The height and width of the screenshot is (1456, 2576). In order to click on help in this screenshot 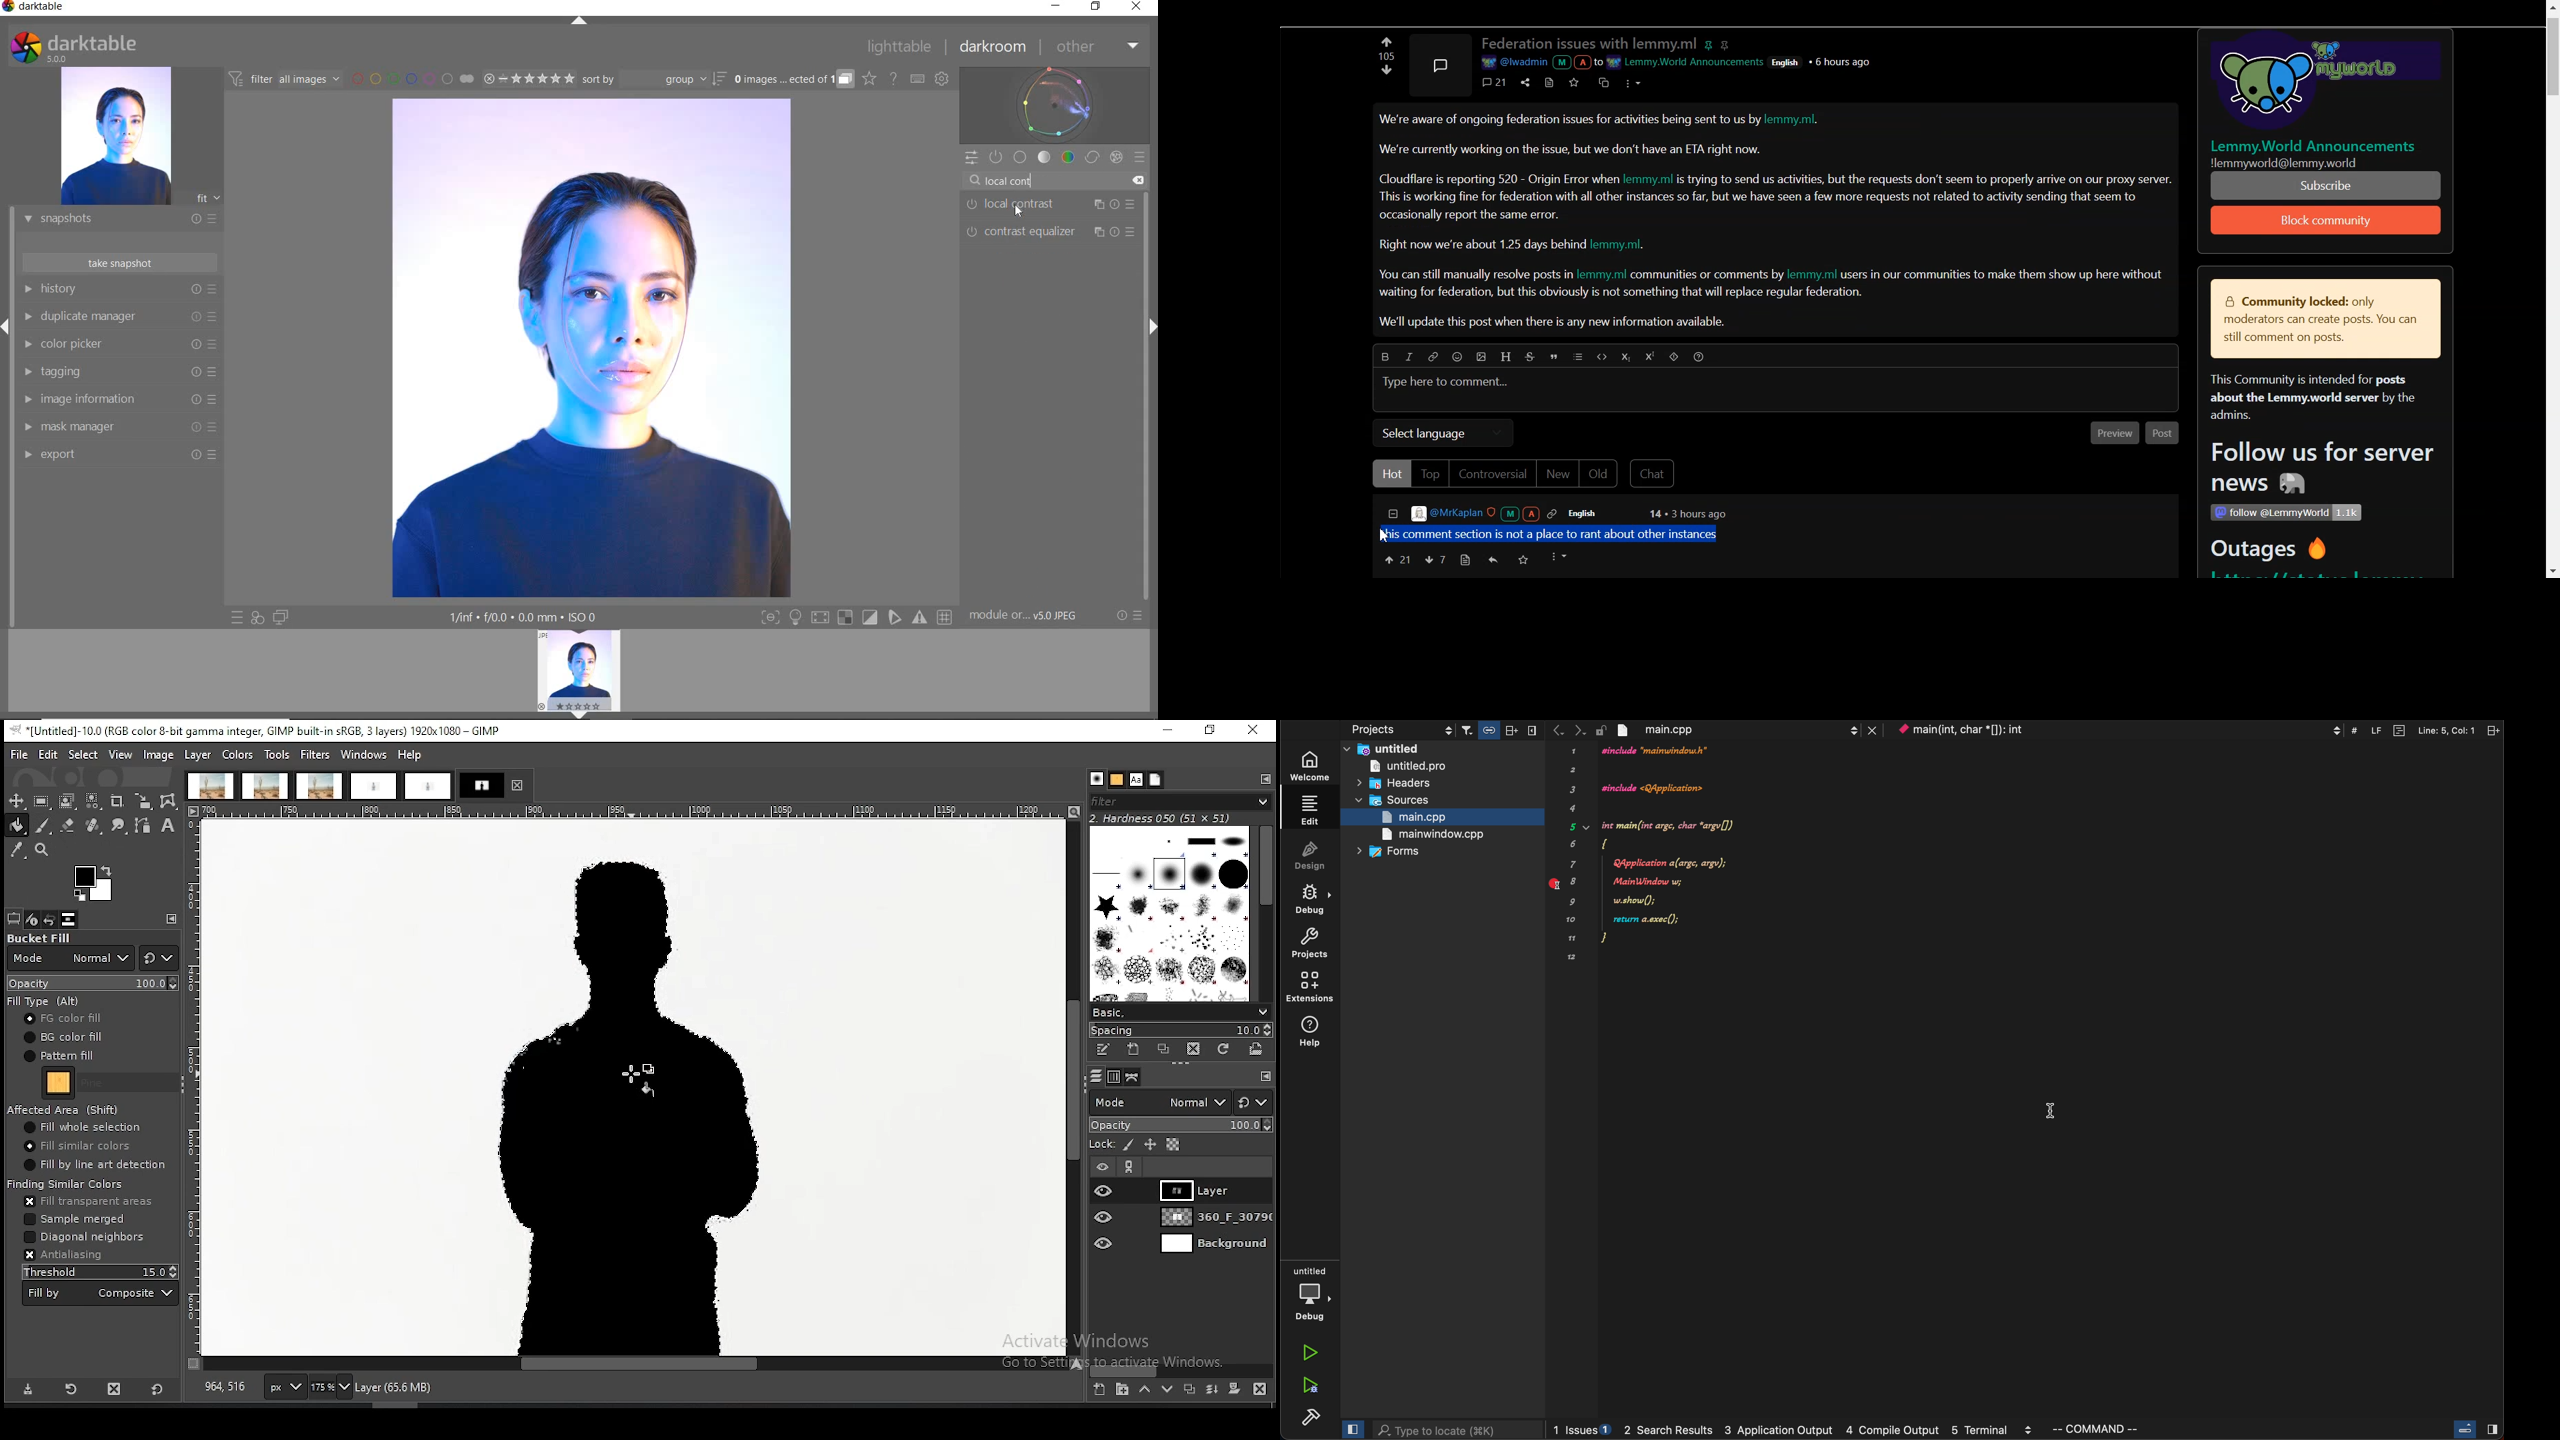, I will do `click(1309, 1034)`.